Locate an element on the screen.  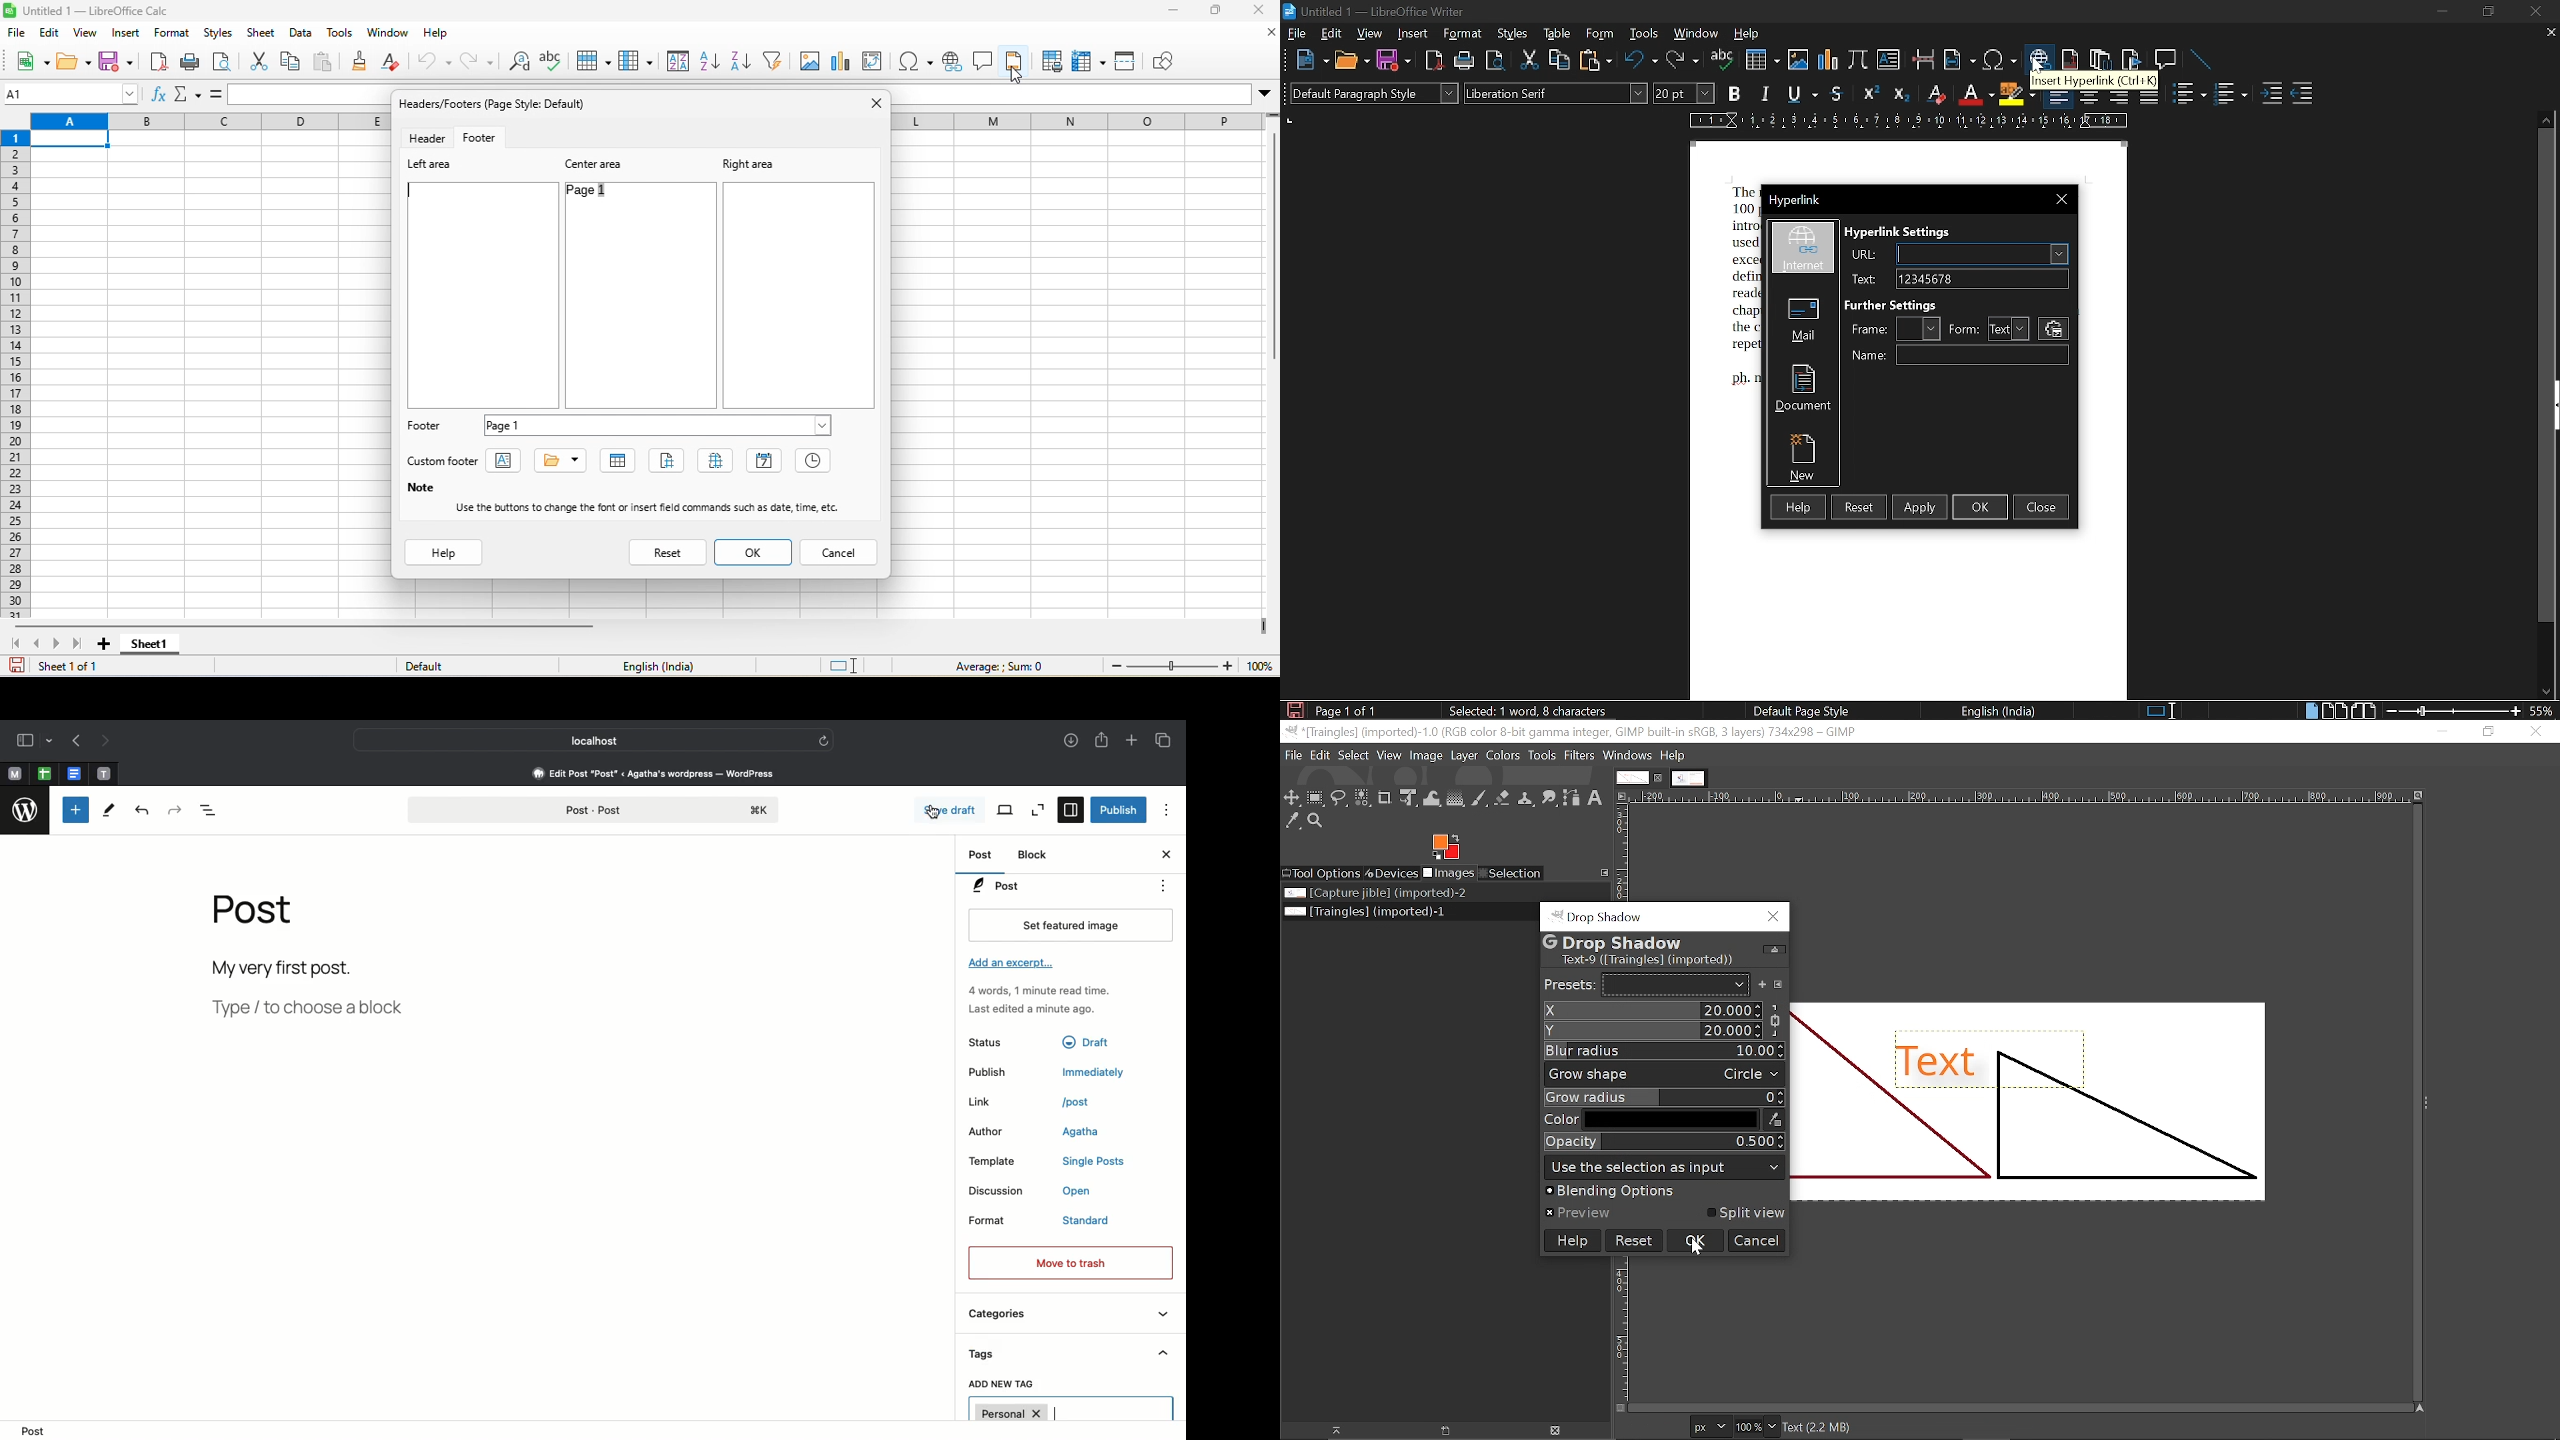
sheet is located at coordinates (262, 35).